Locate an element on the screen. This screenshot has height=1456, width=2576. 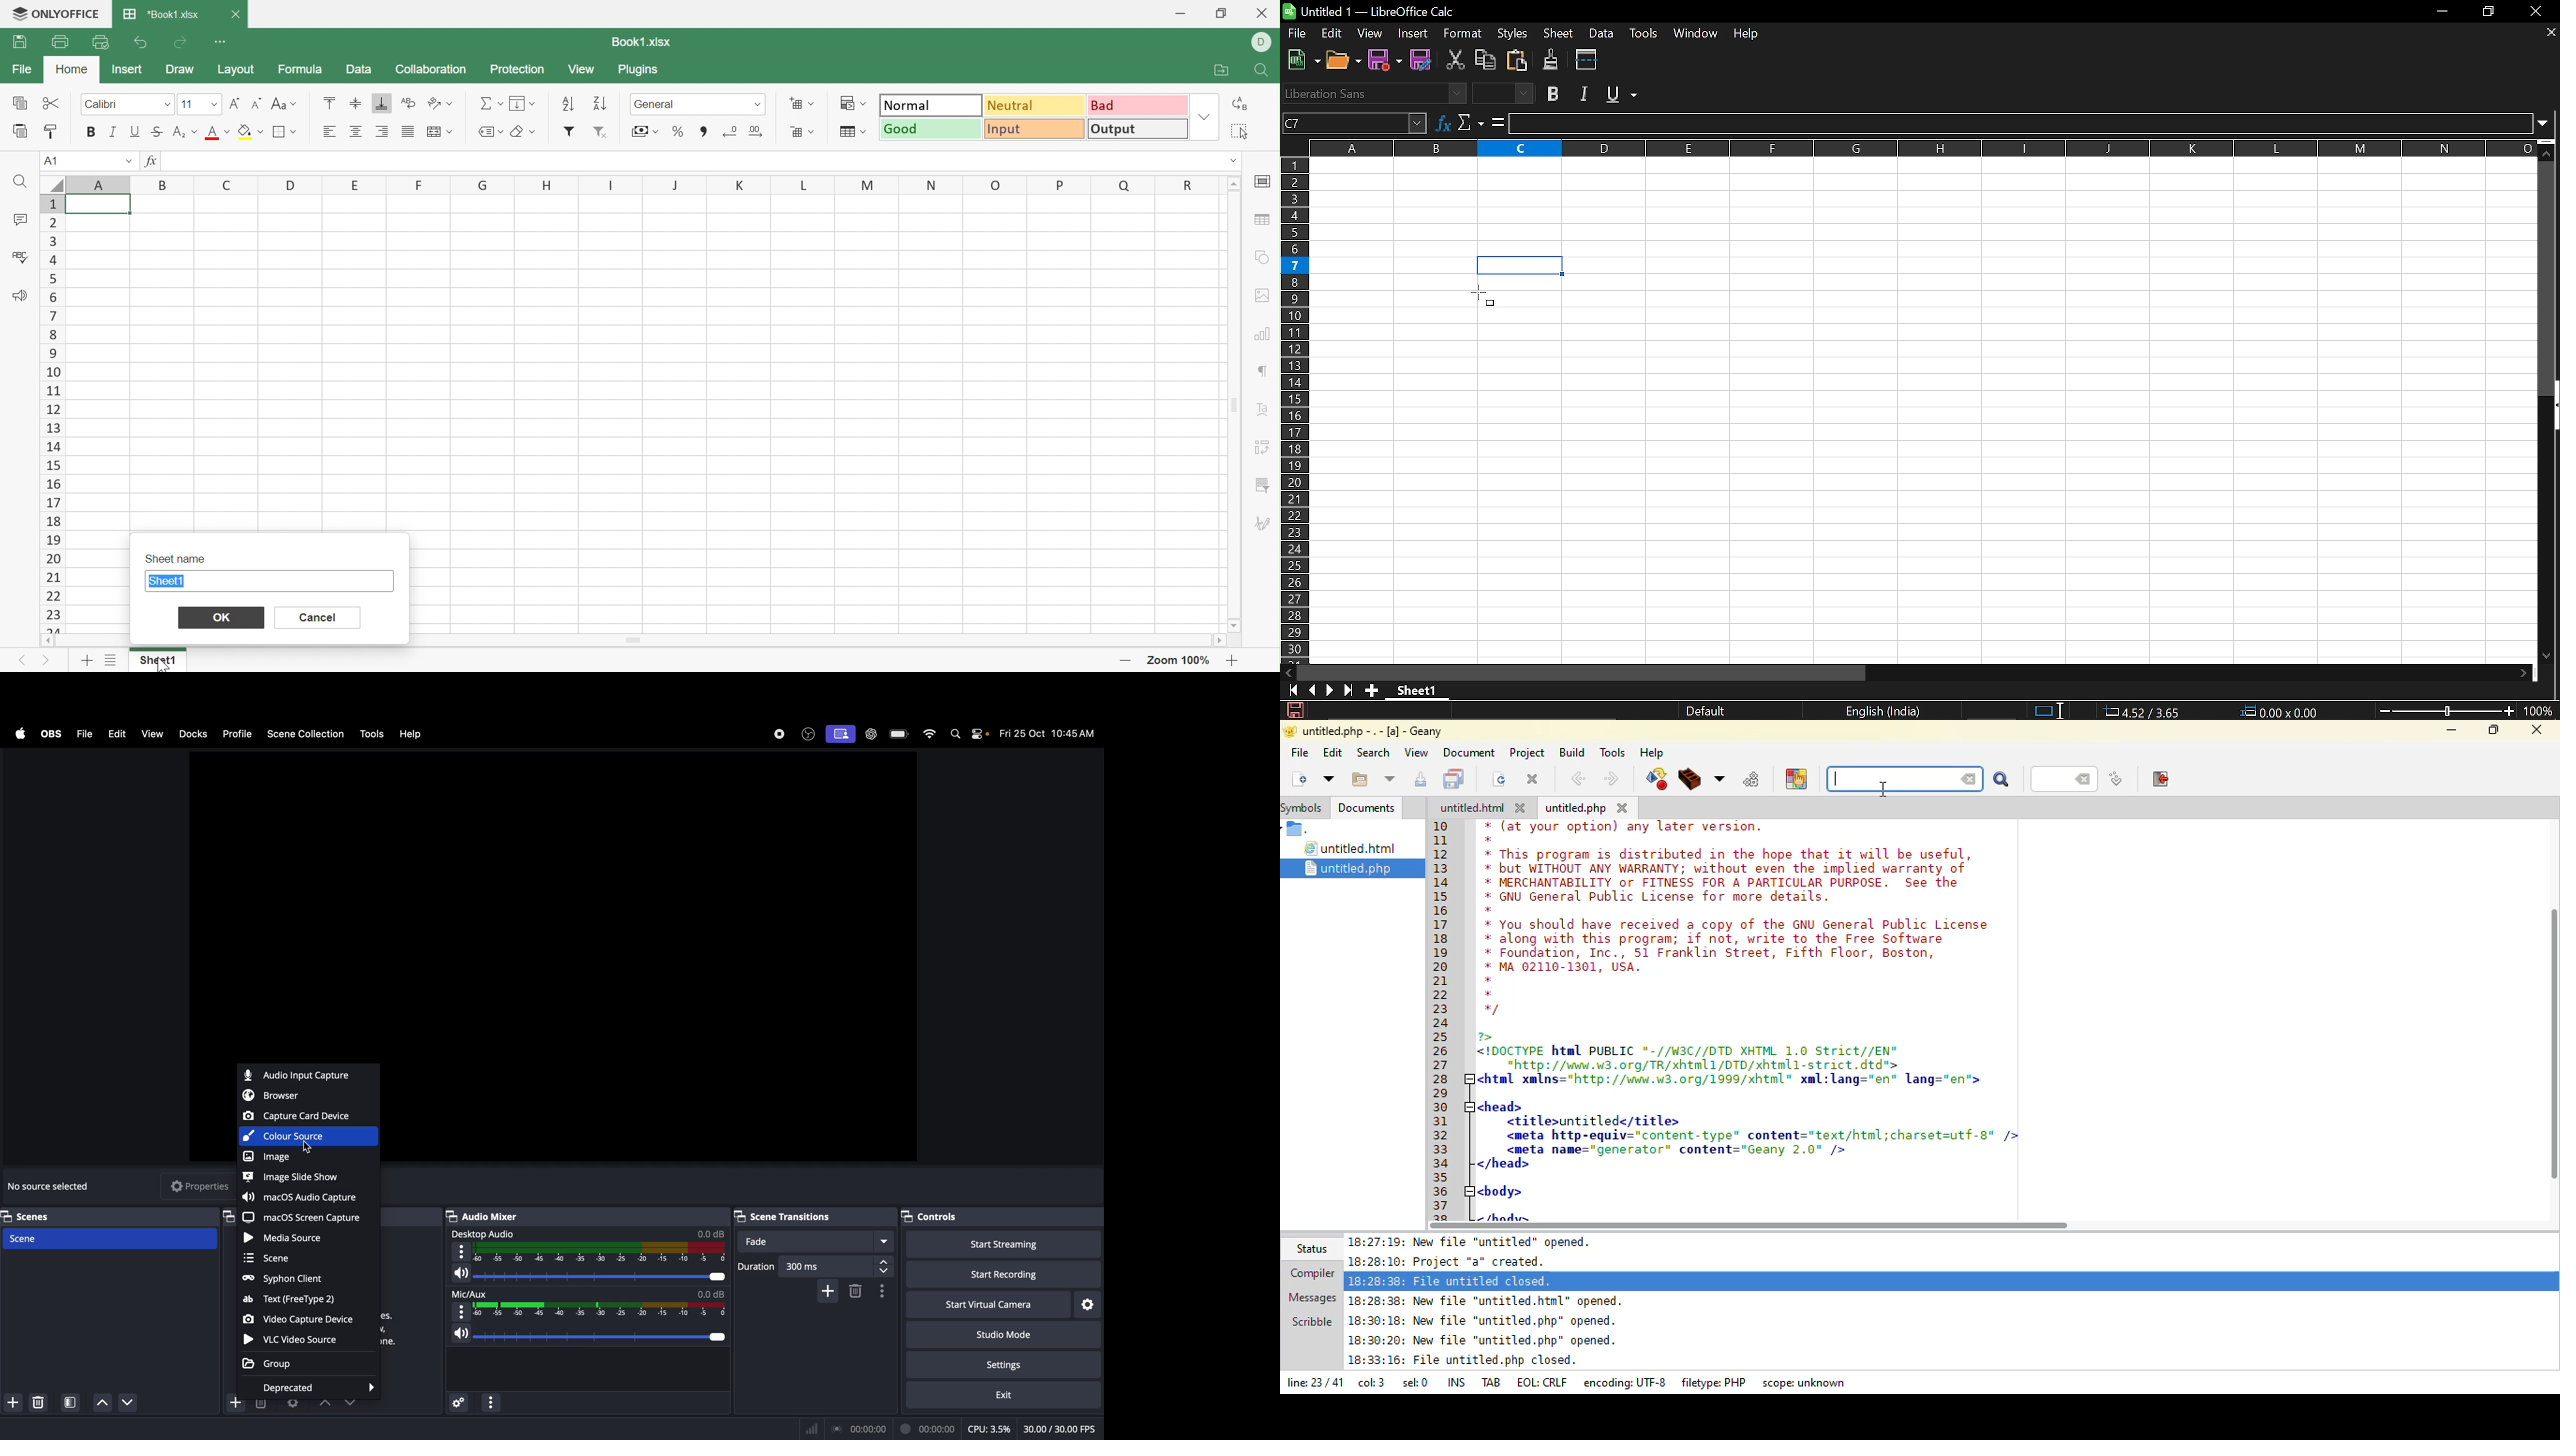
browser is located at coordinates (293, 1096).